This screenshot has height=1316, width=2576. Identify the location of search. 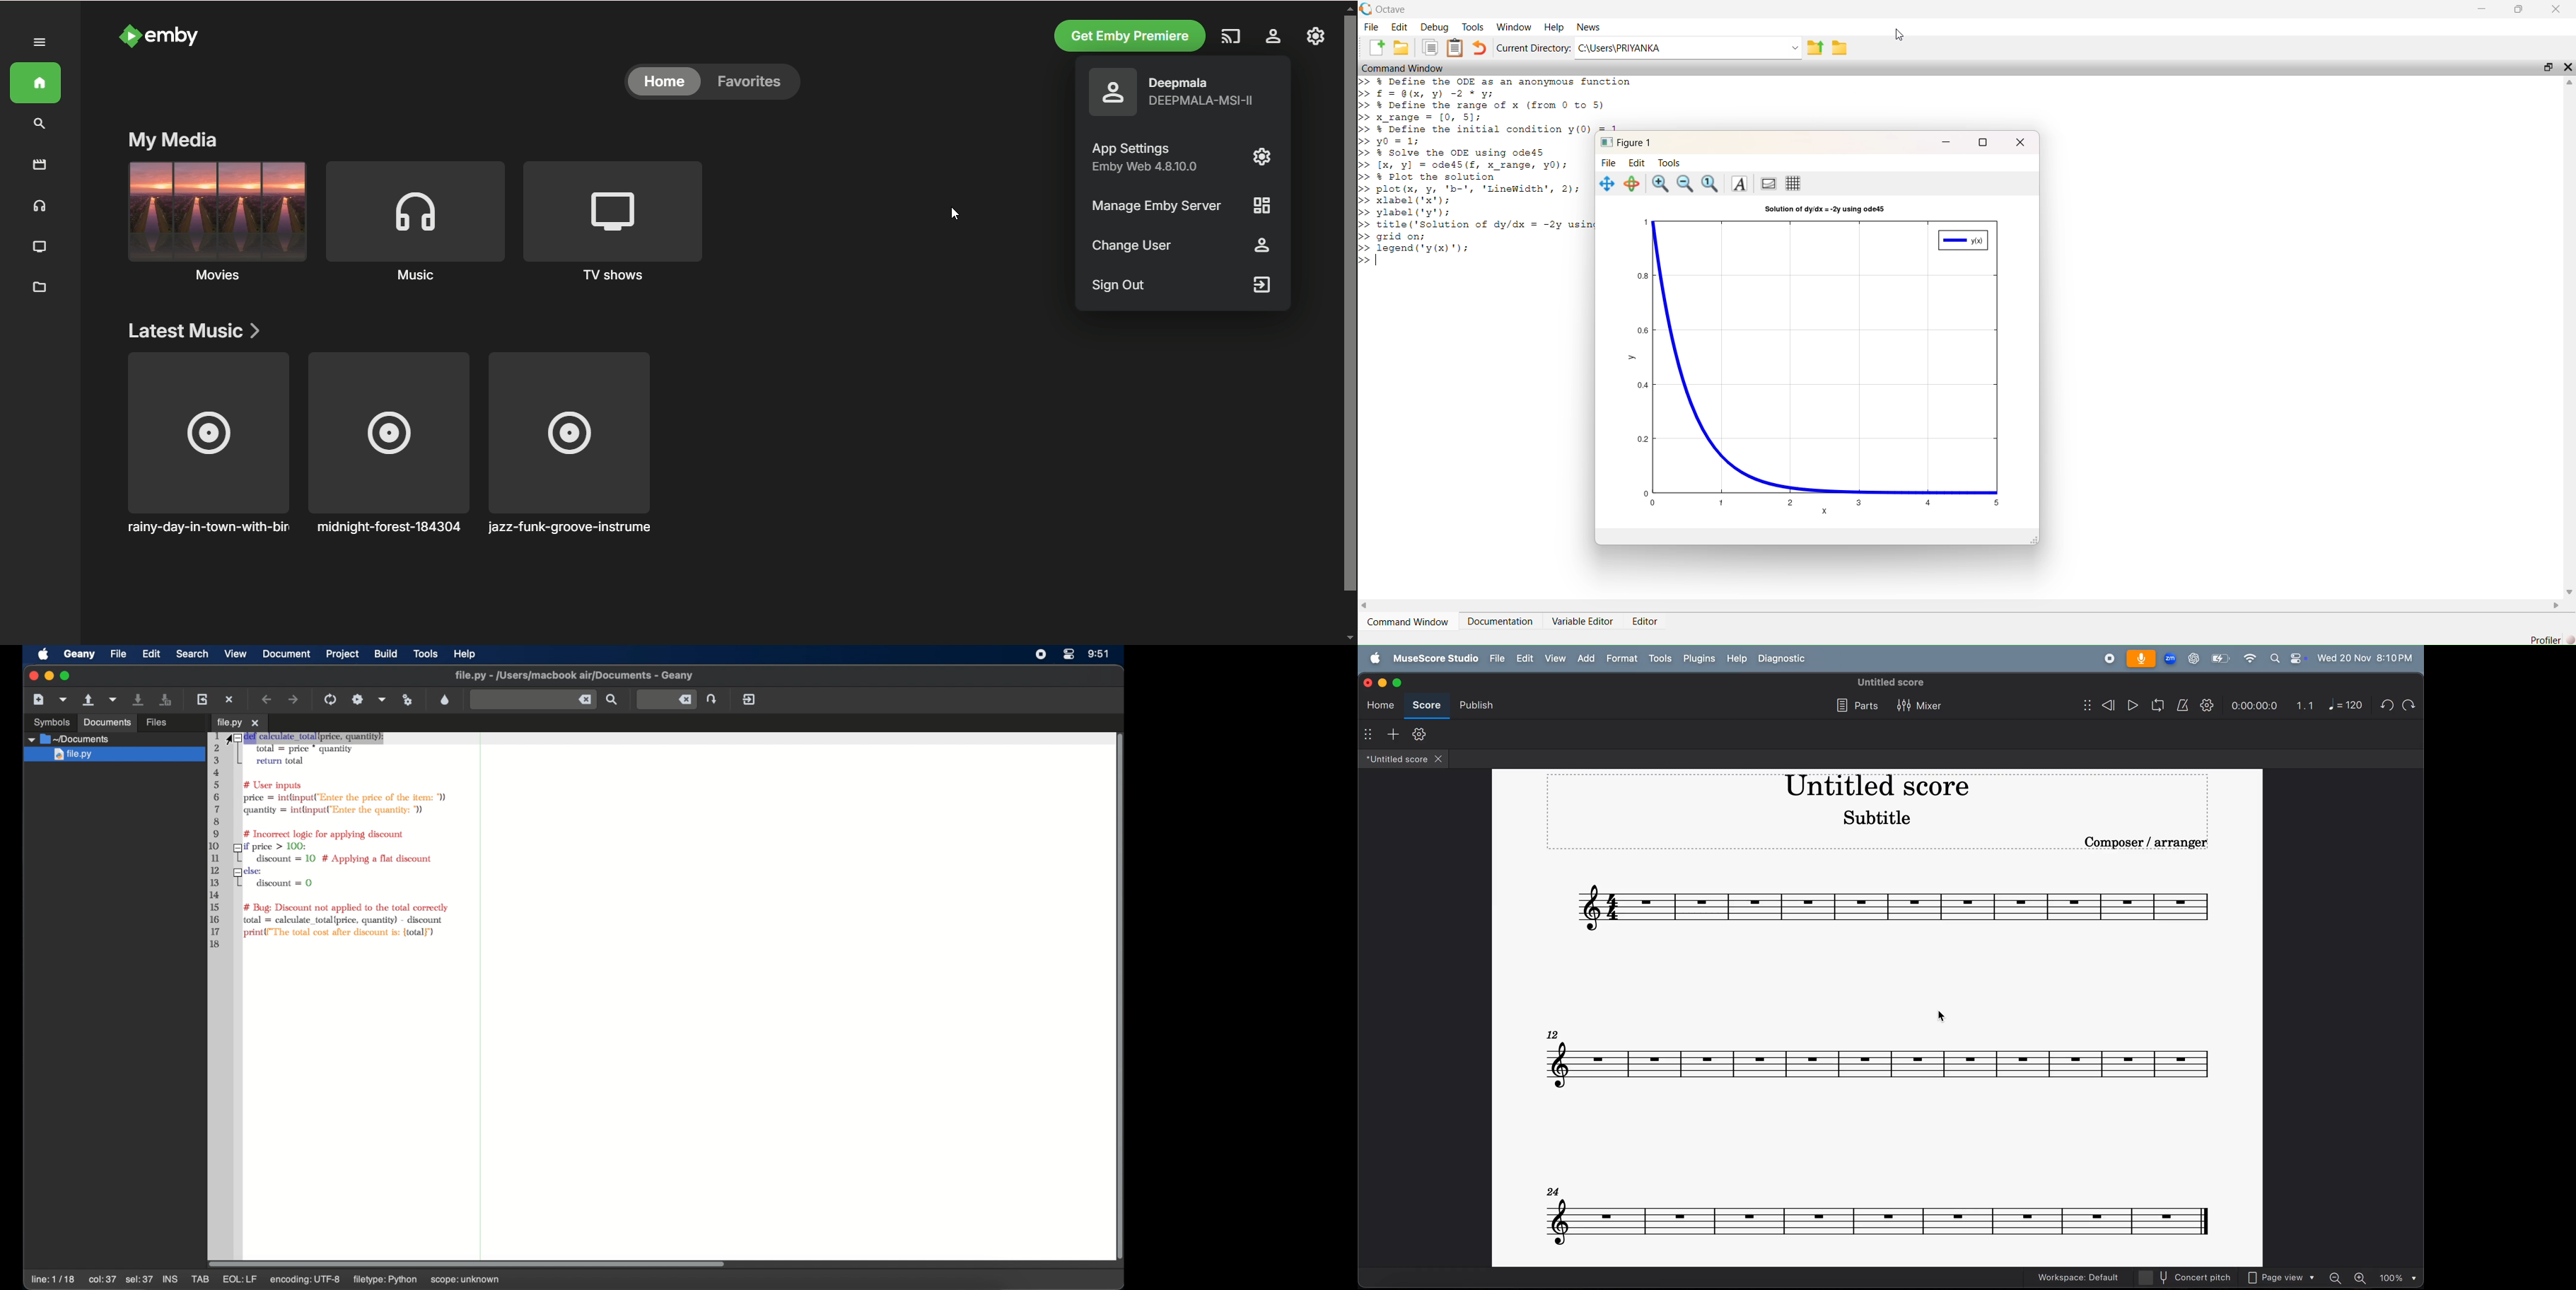
(2275, 657).